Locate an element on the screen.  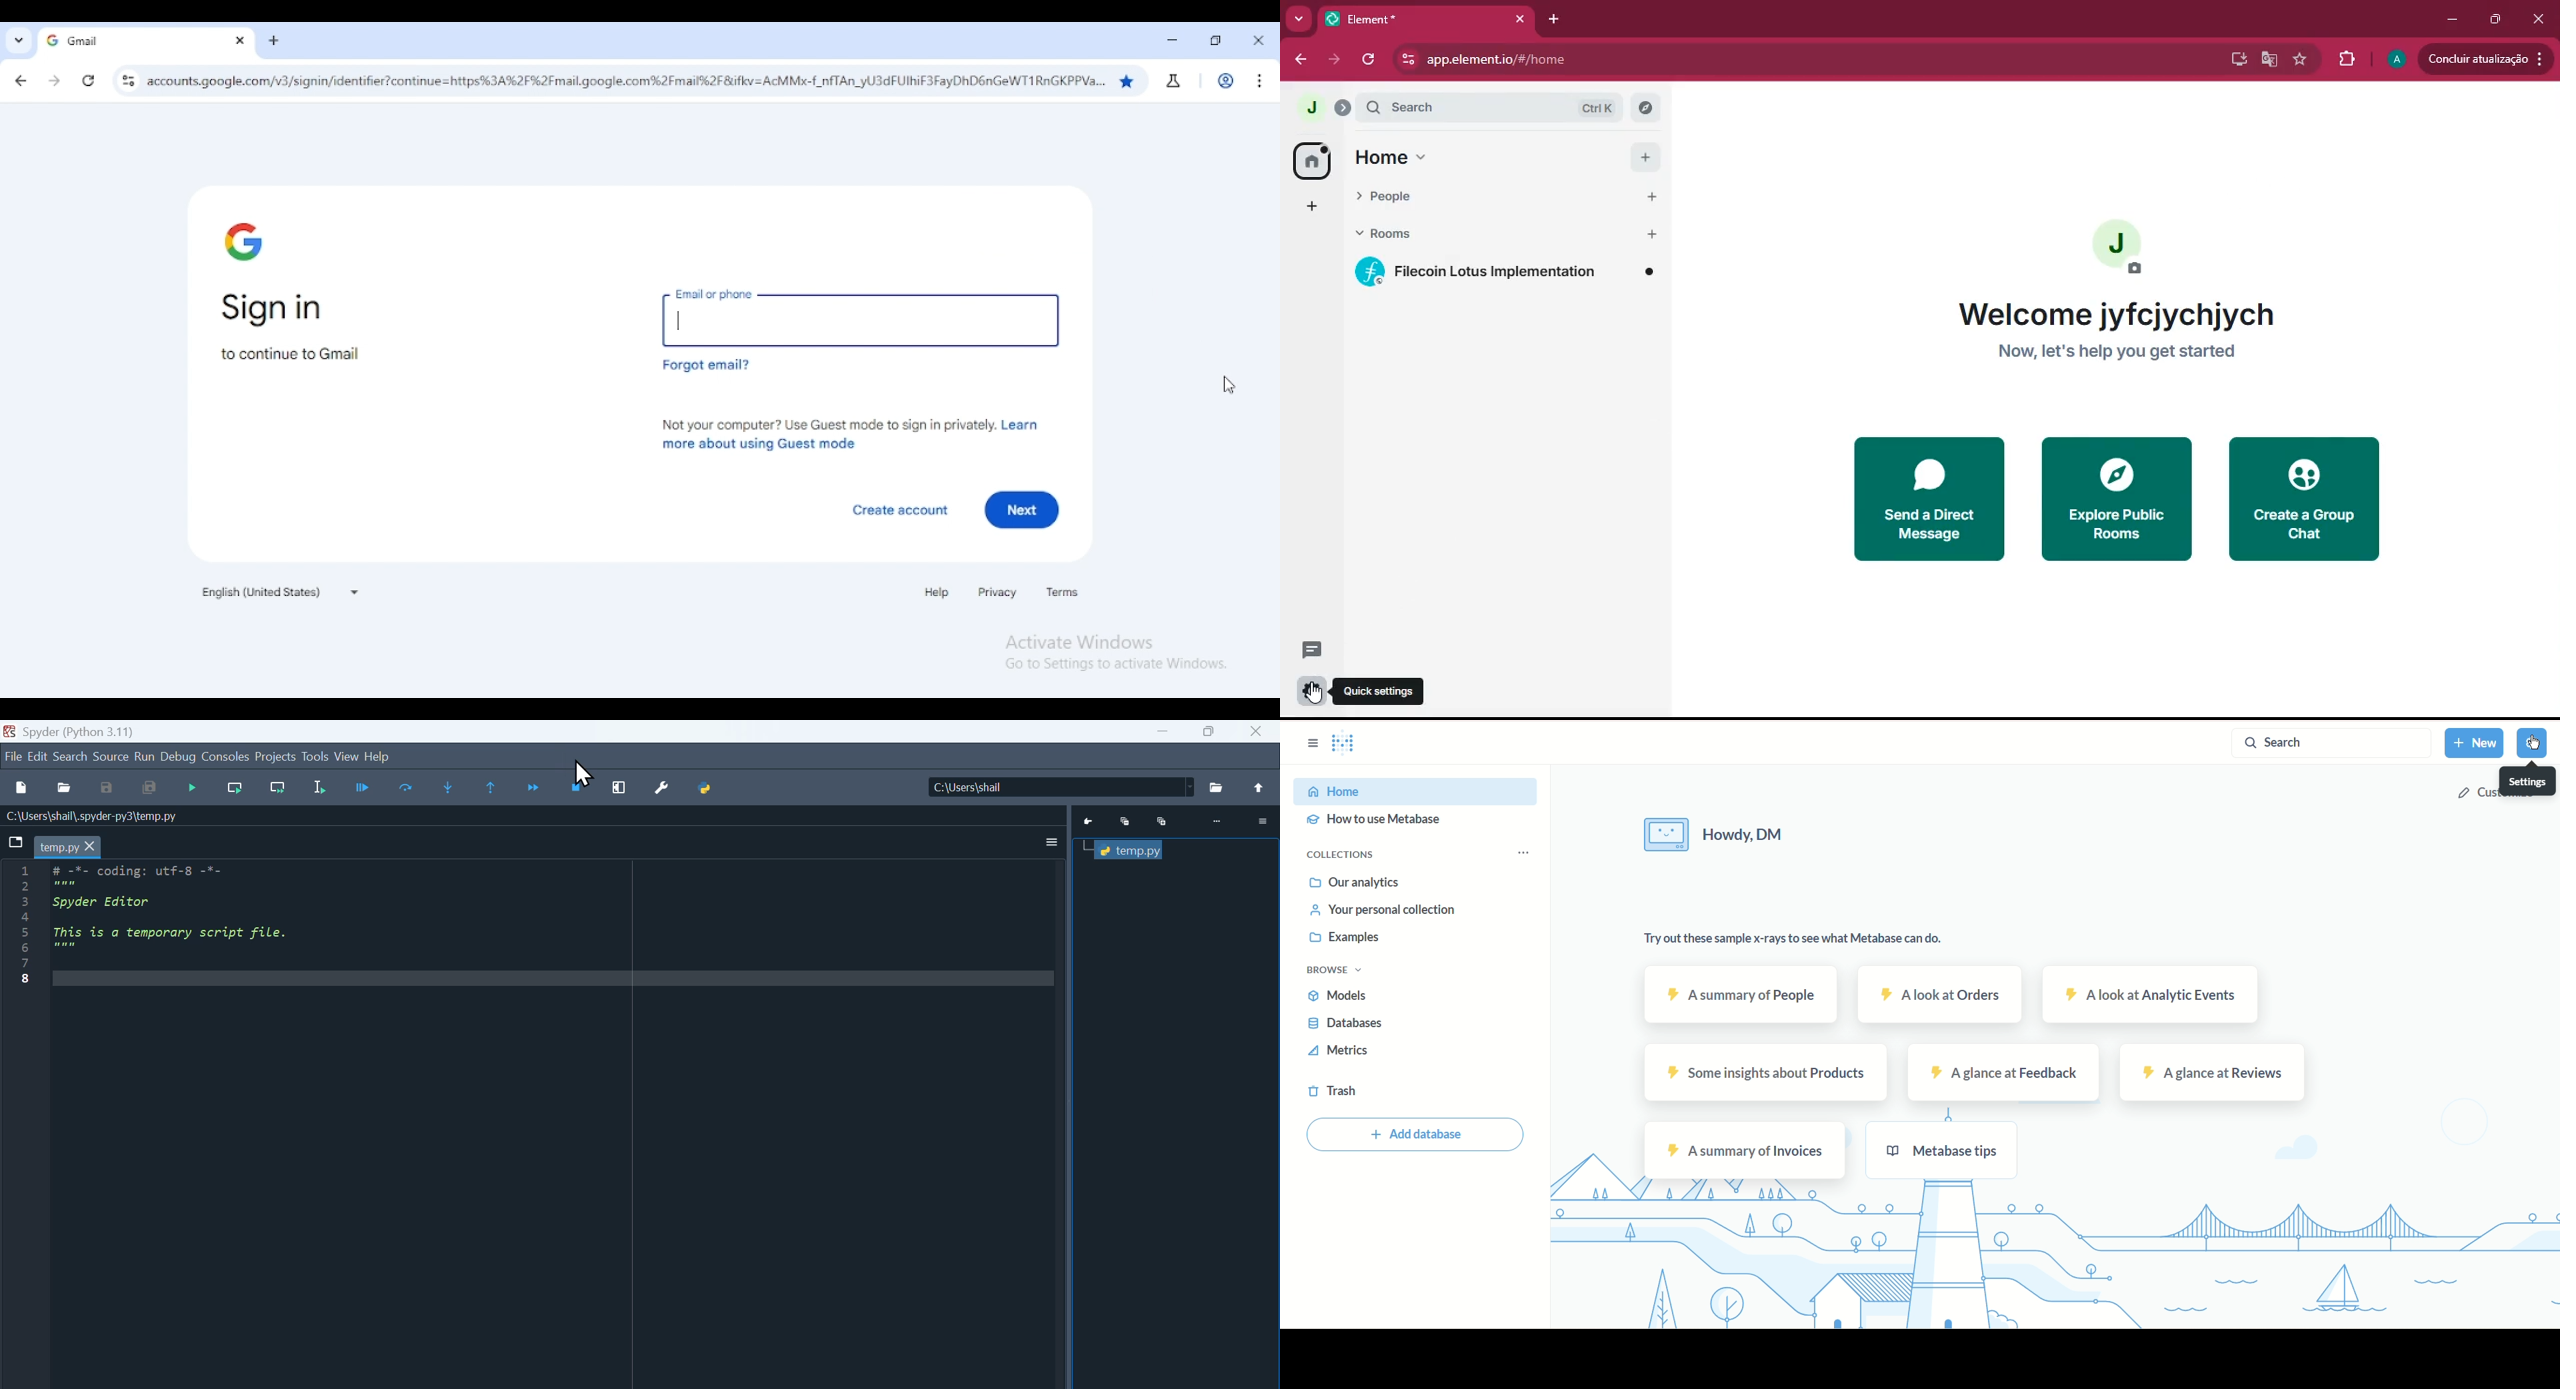
Save as is located at coordinates (107, 789).